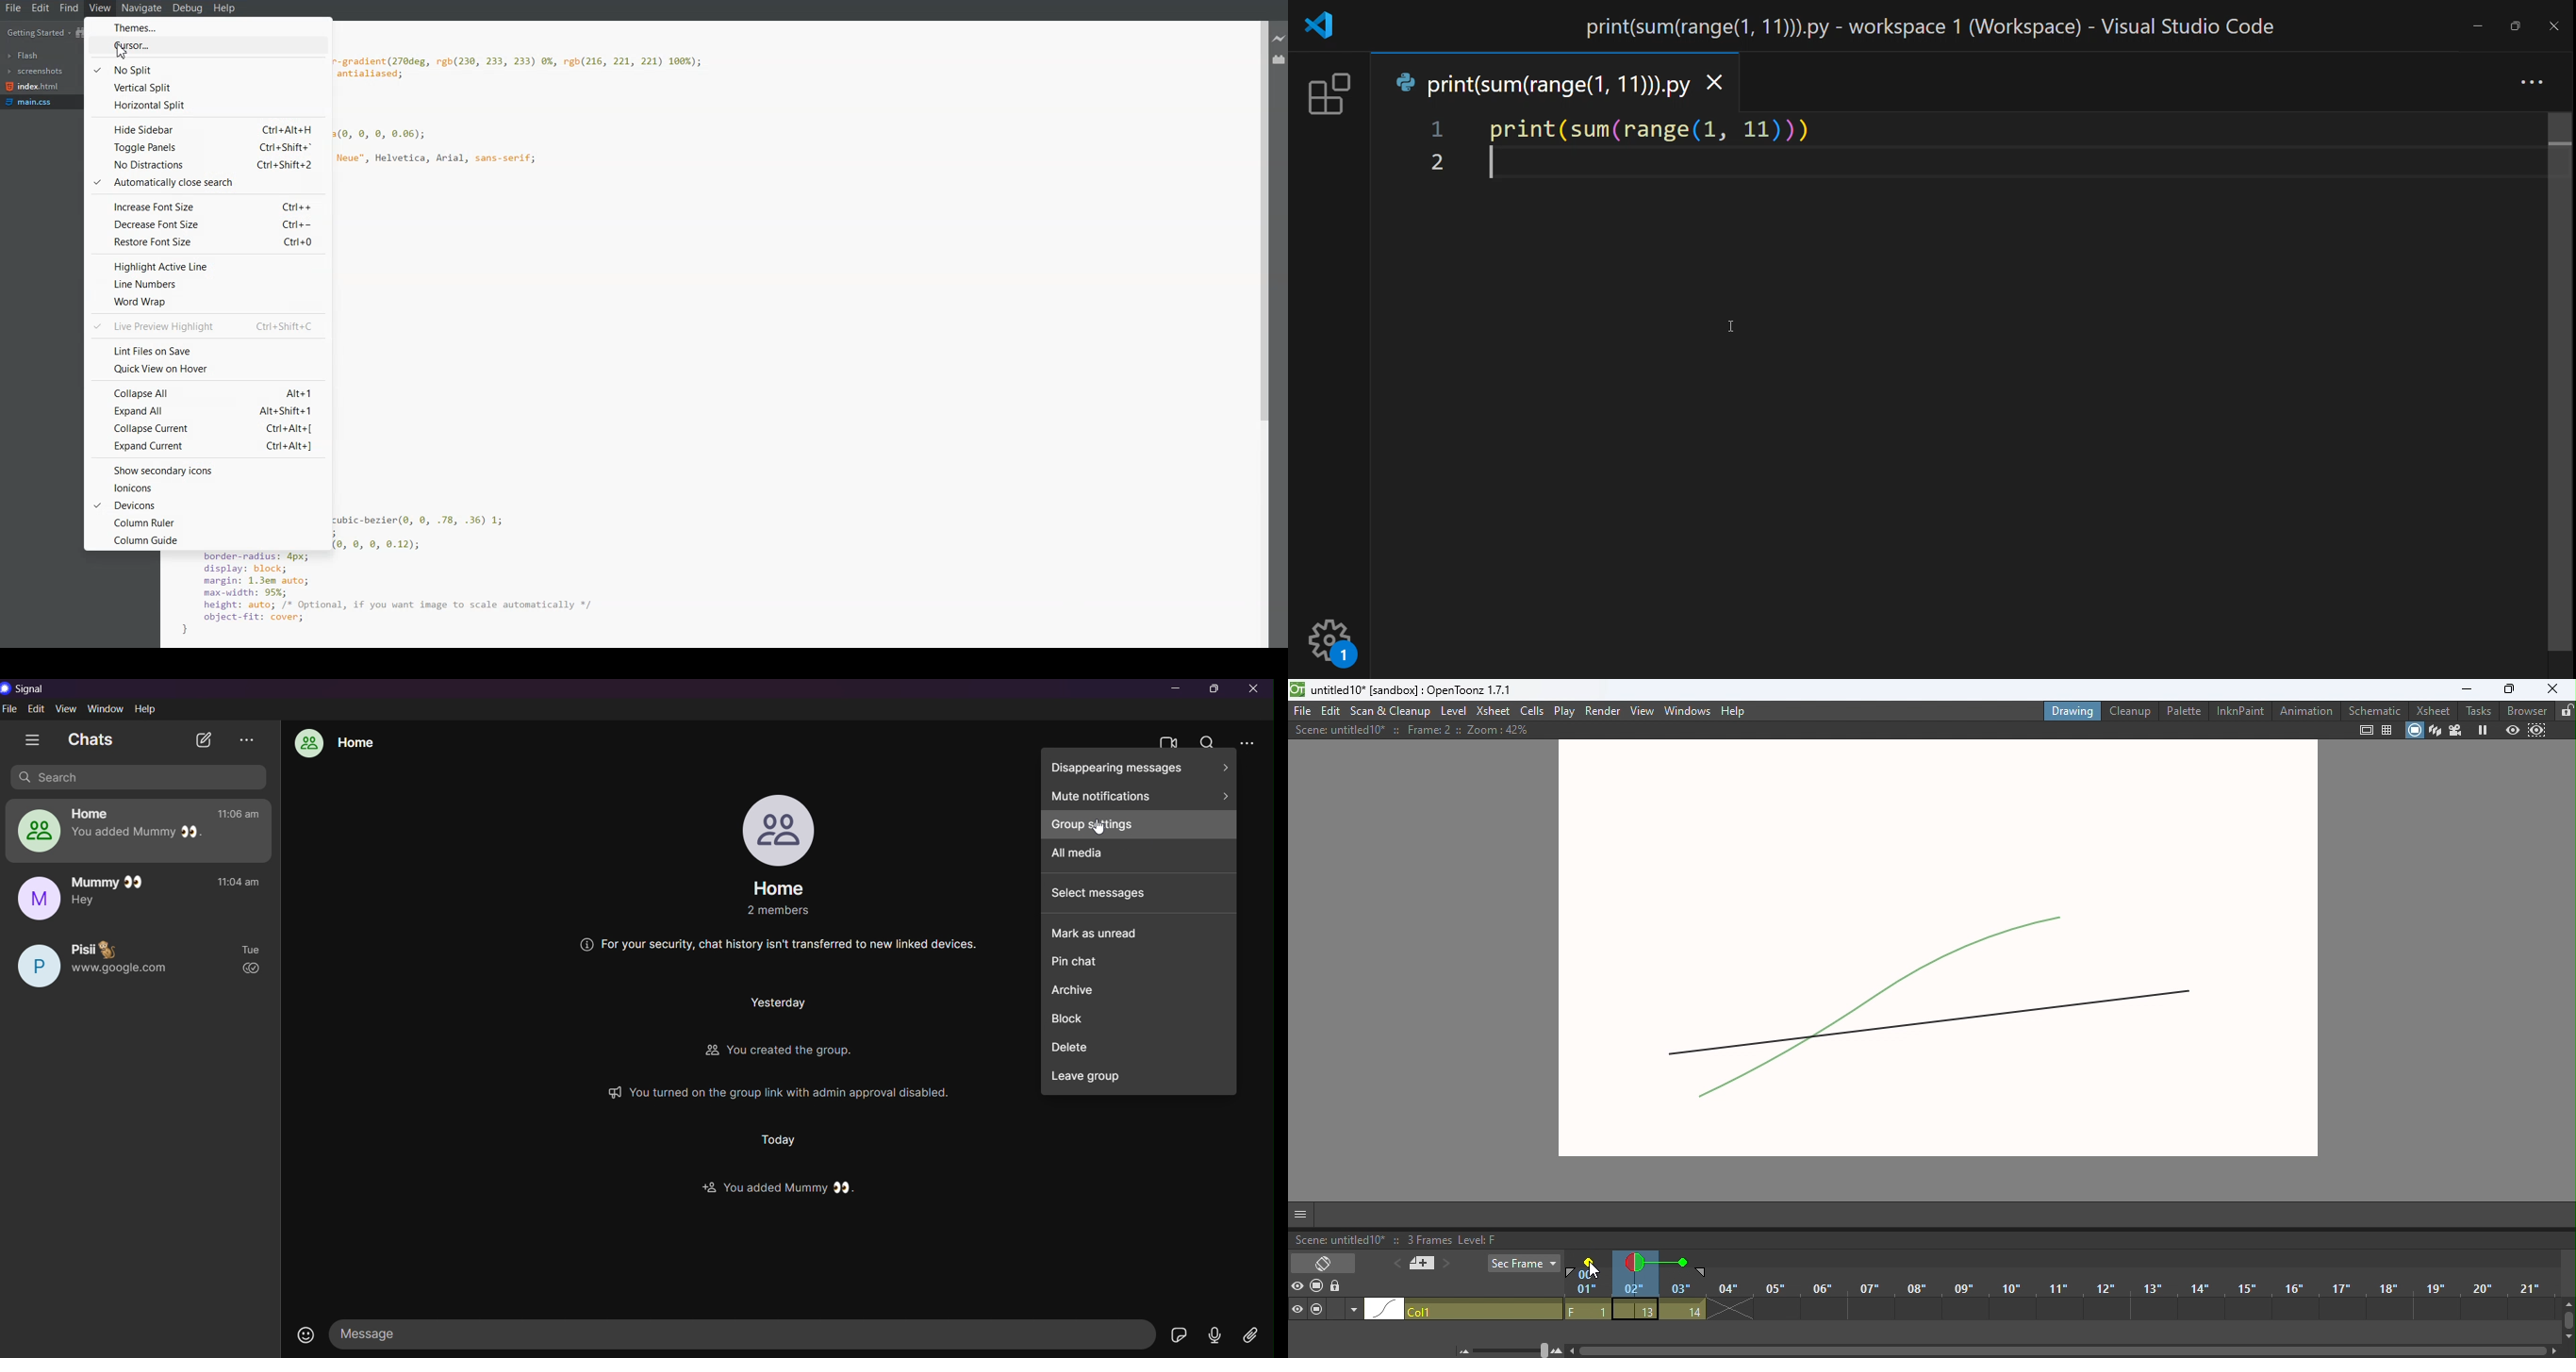  What do you see at coordinates (207, 445) in the screenshot?
I see `Expand Current` at bounding box center [207, 445].